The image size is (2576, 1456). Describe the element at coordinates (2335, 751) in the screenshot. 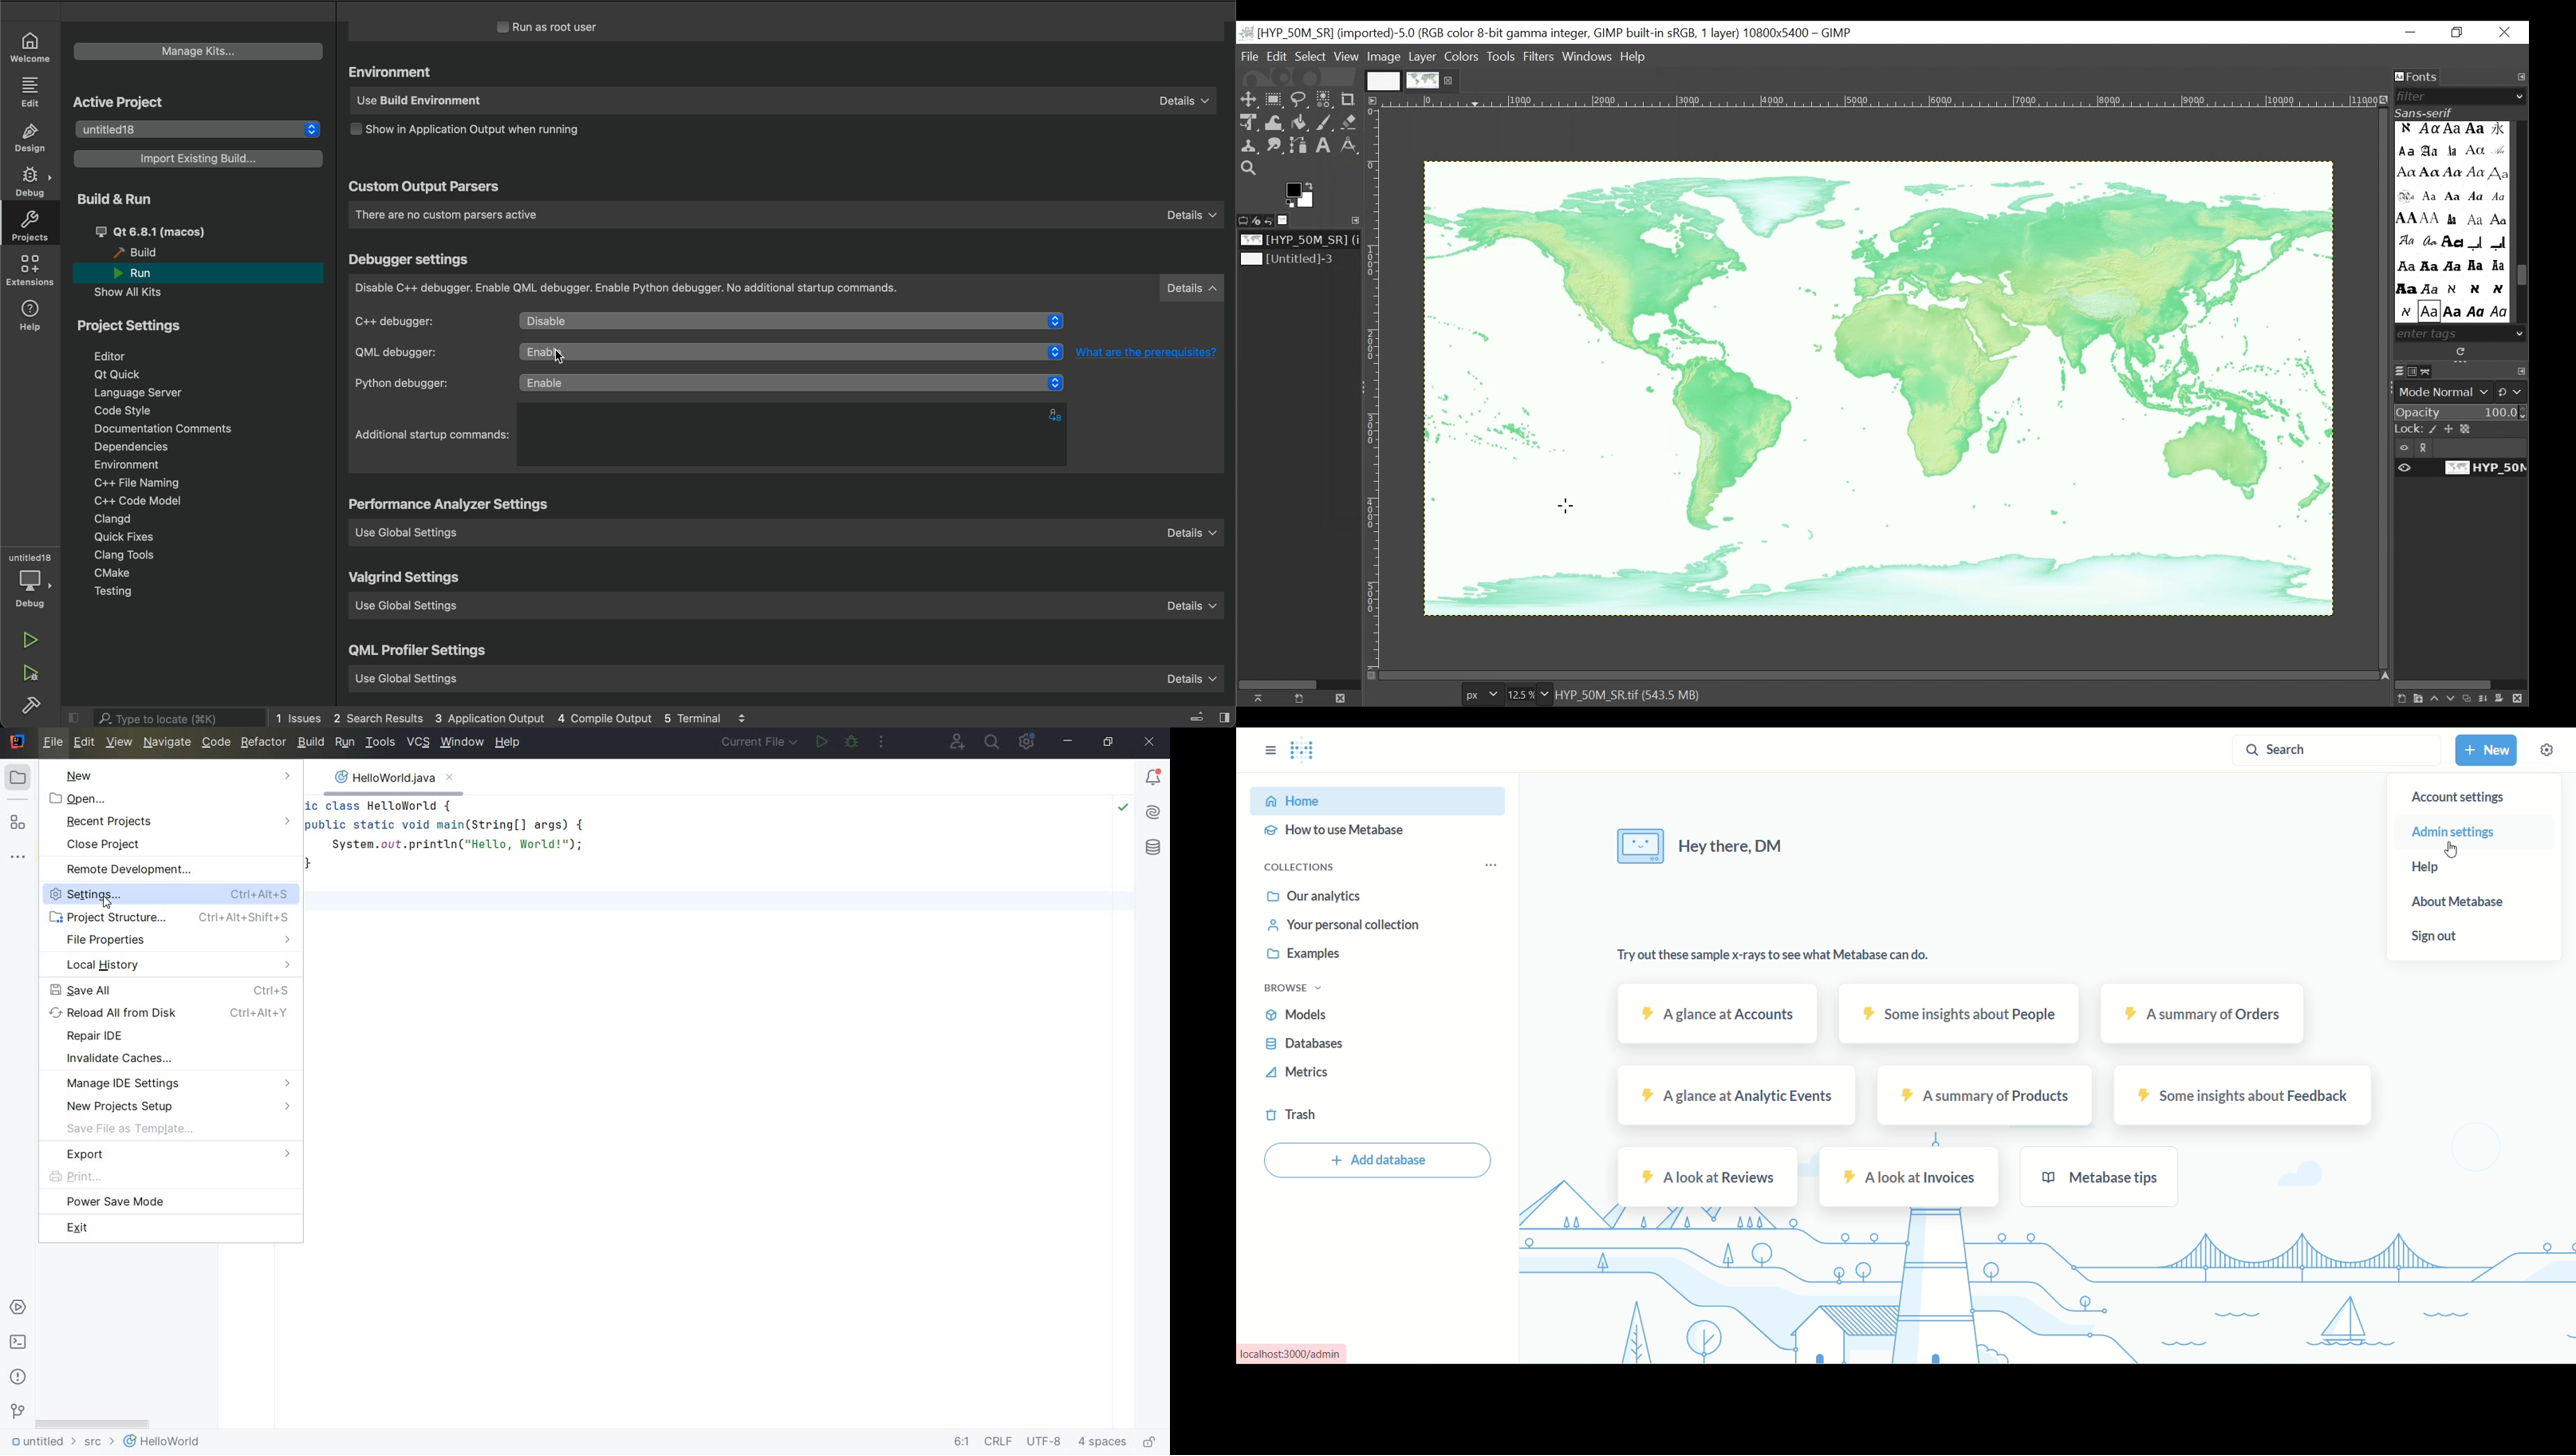

I see `search` at that location.